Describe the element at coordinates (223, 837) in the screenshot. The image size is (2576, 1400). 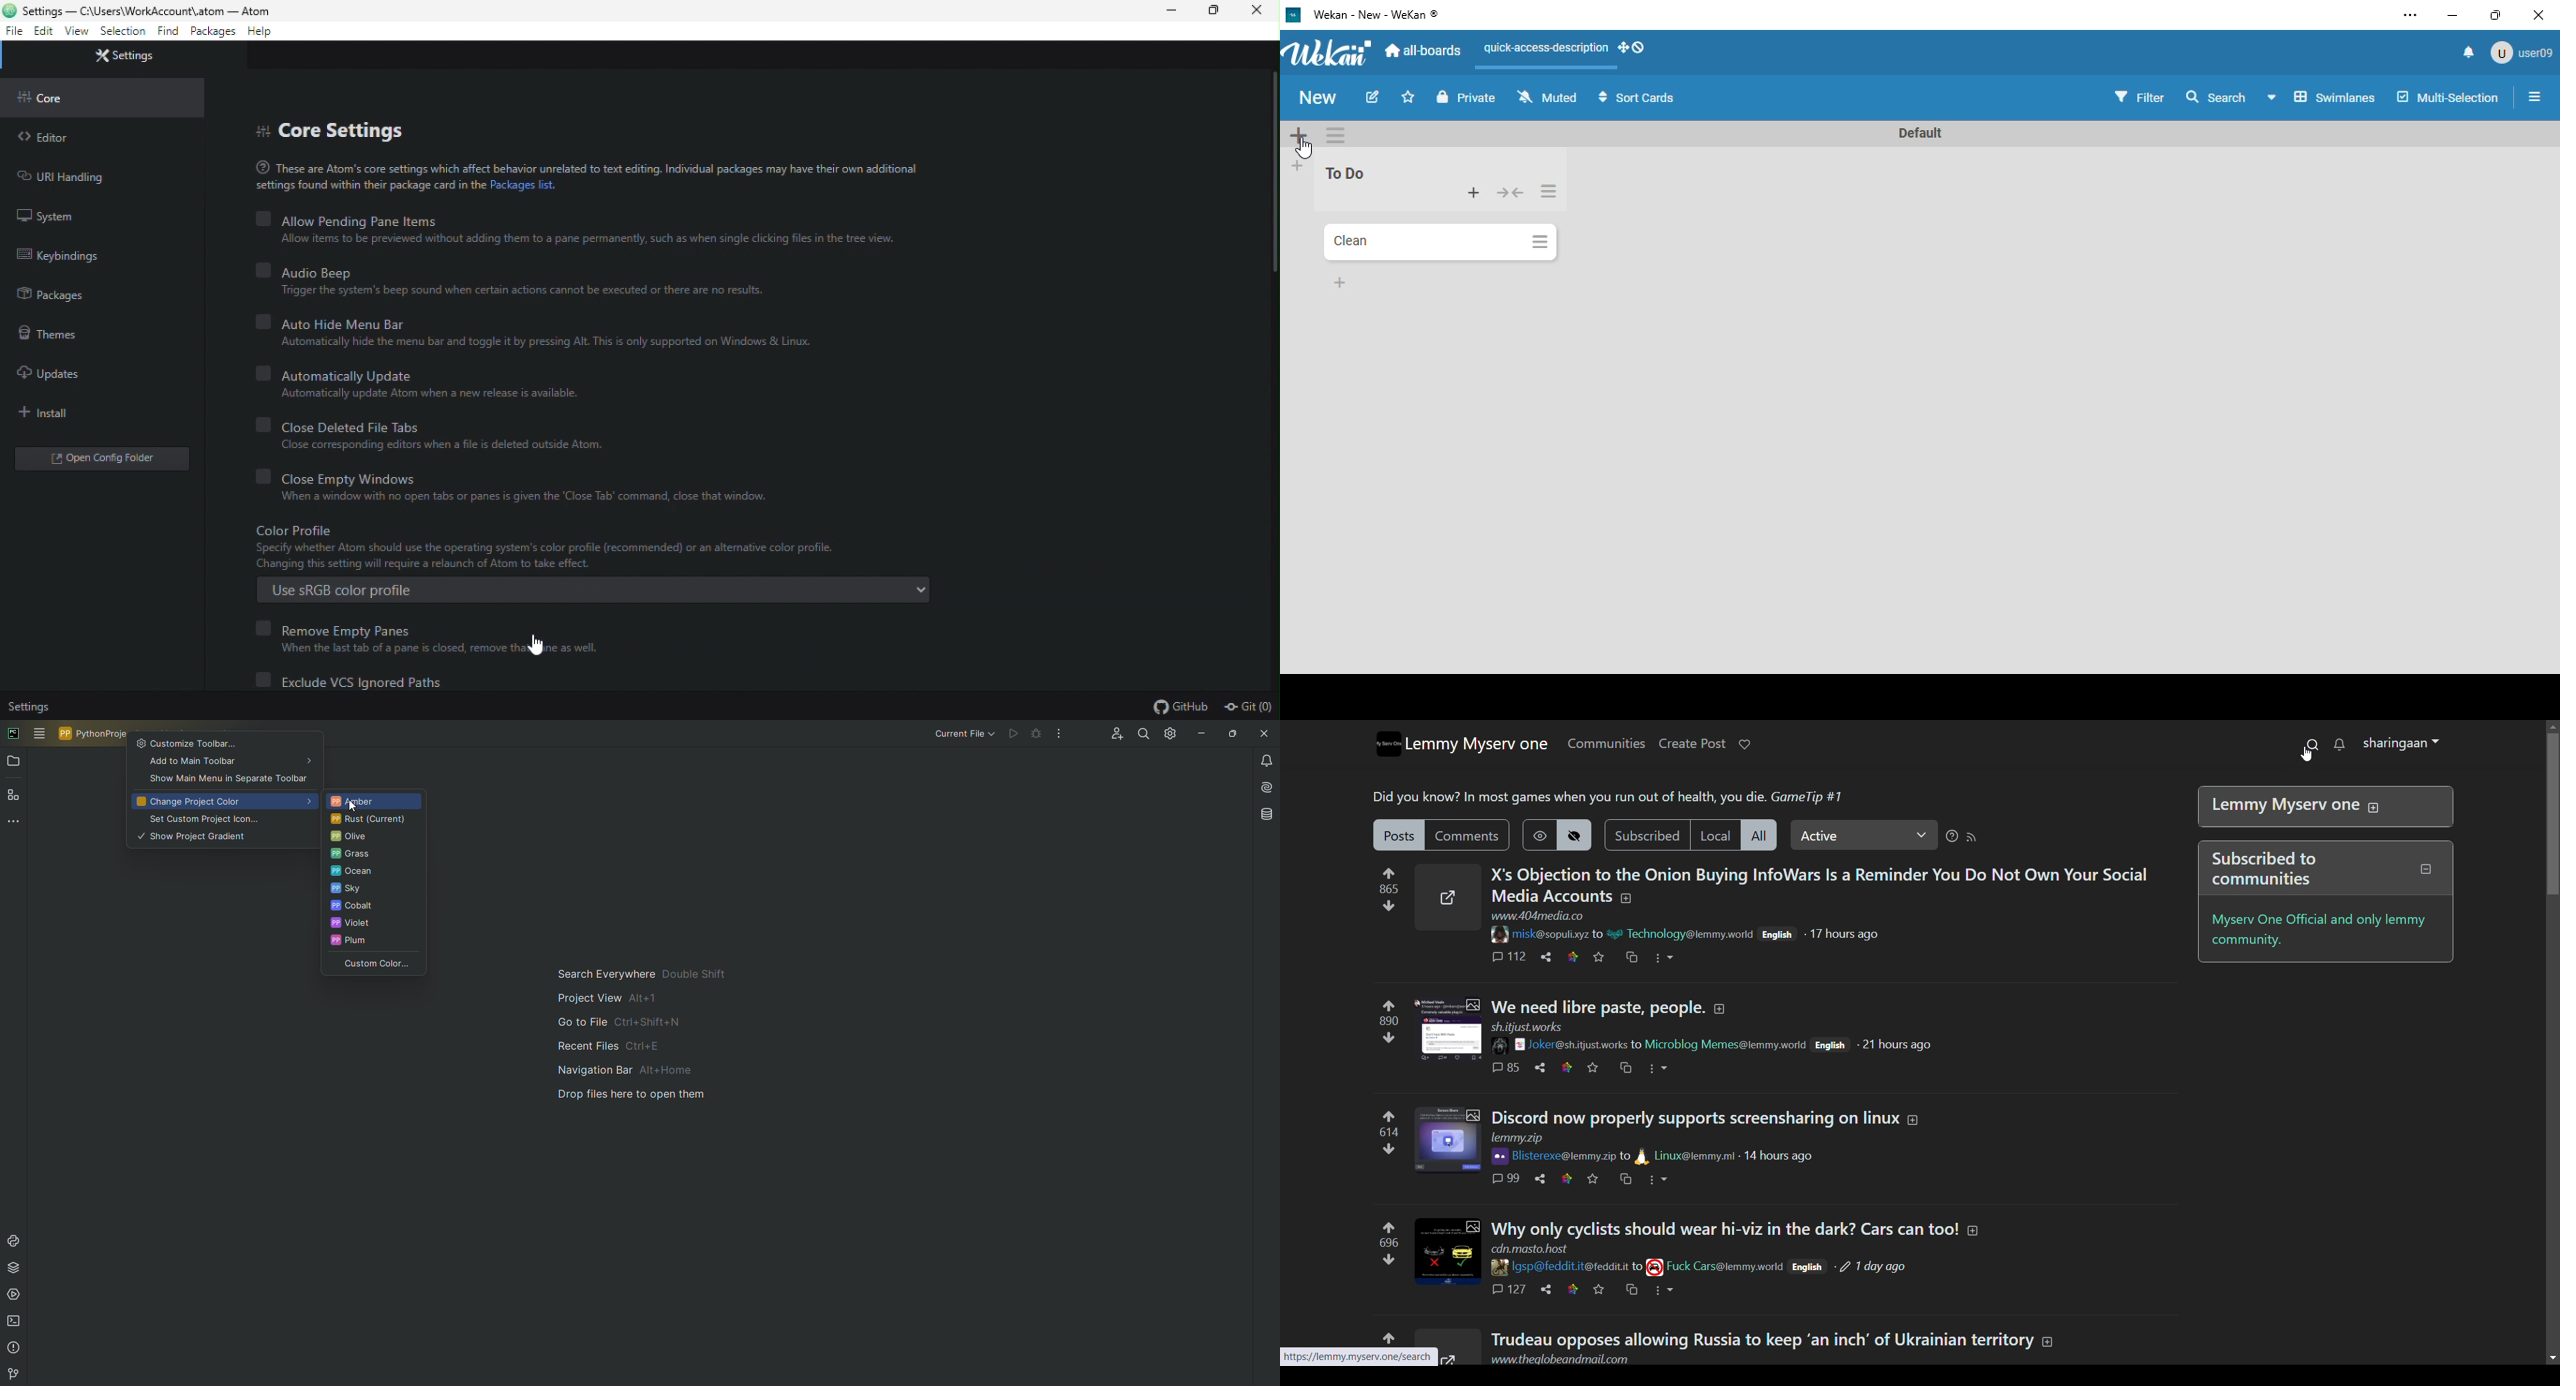
I see `Show Project Gradient` at that location.